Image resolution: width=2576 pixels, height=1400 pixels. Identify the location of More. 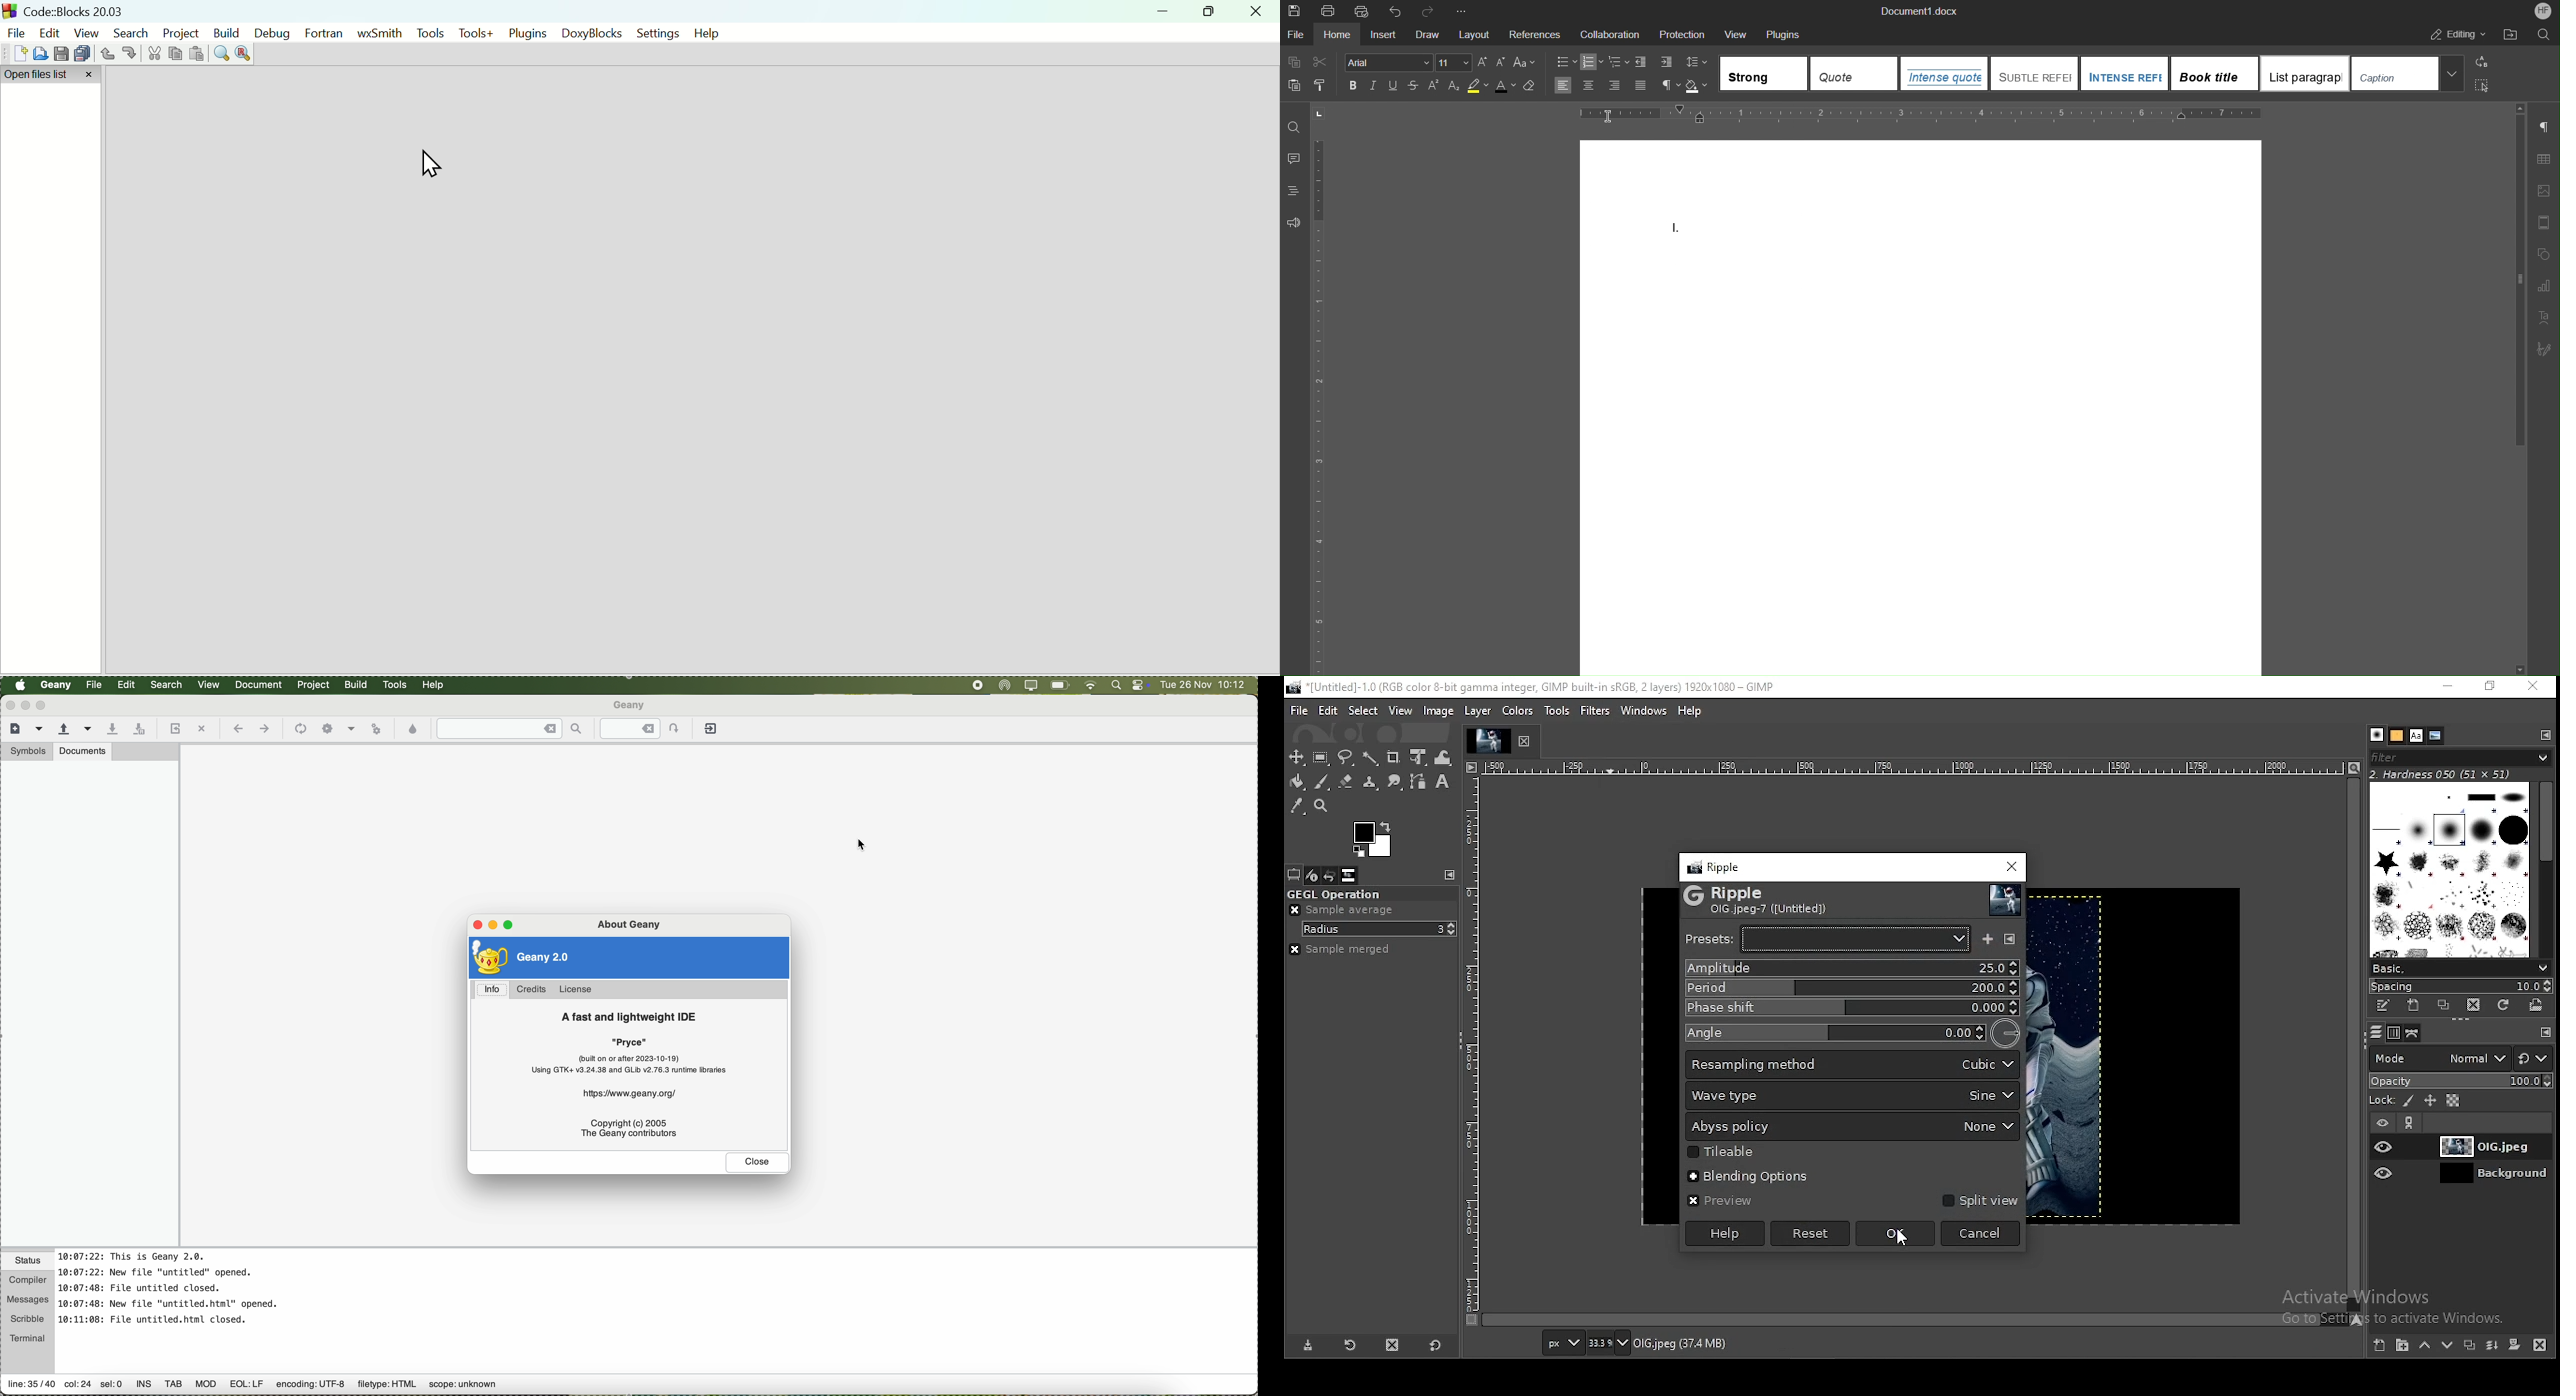
(1461, 11).